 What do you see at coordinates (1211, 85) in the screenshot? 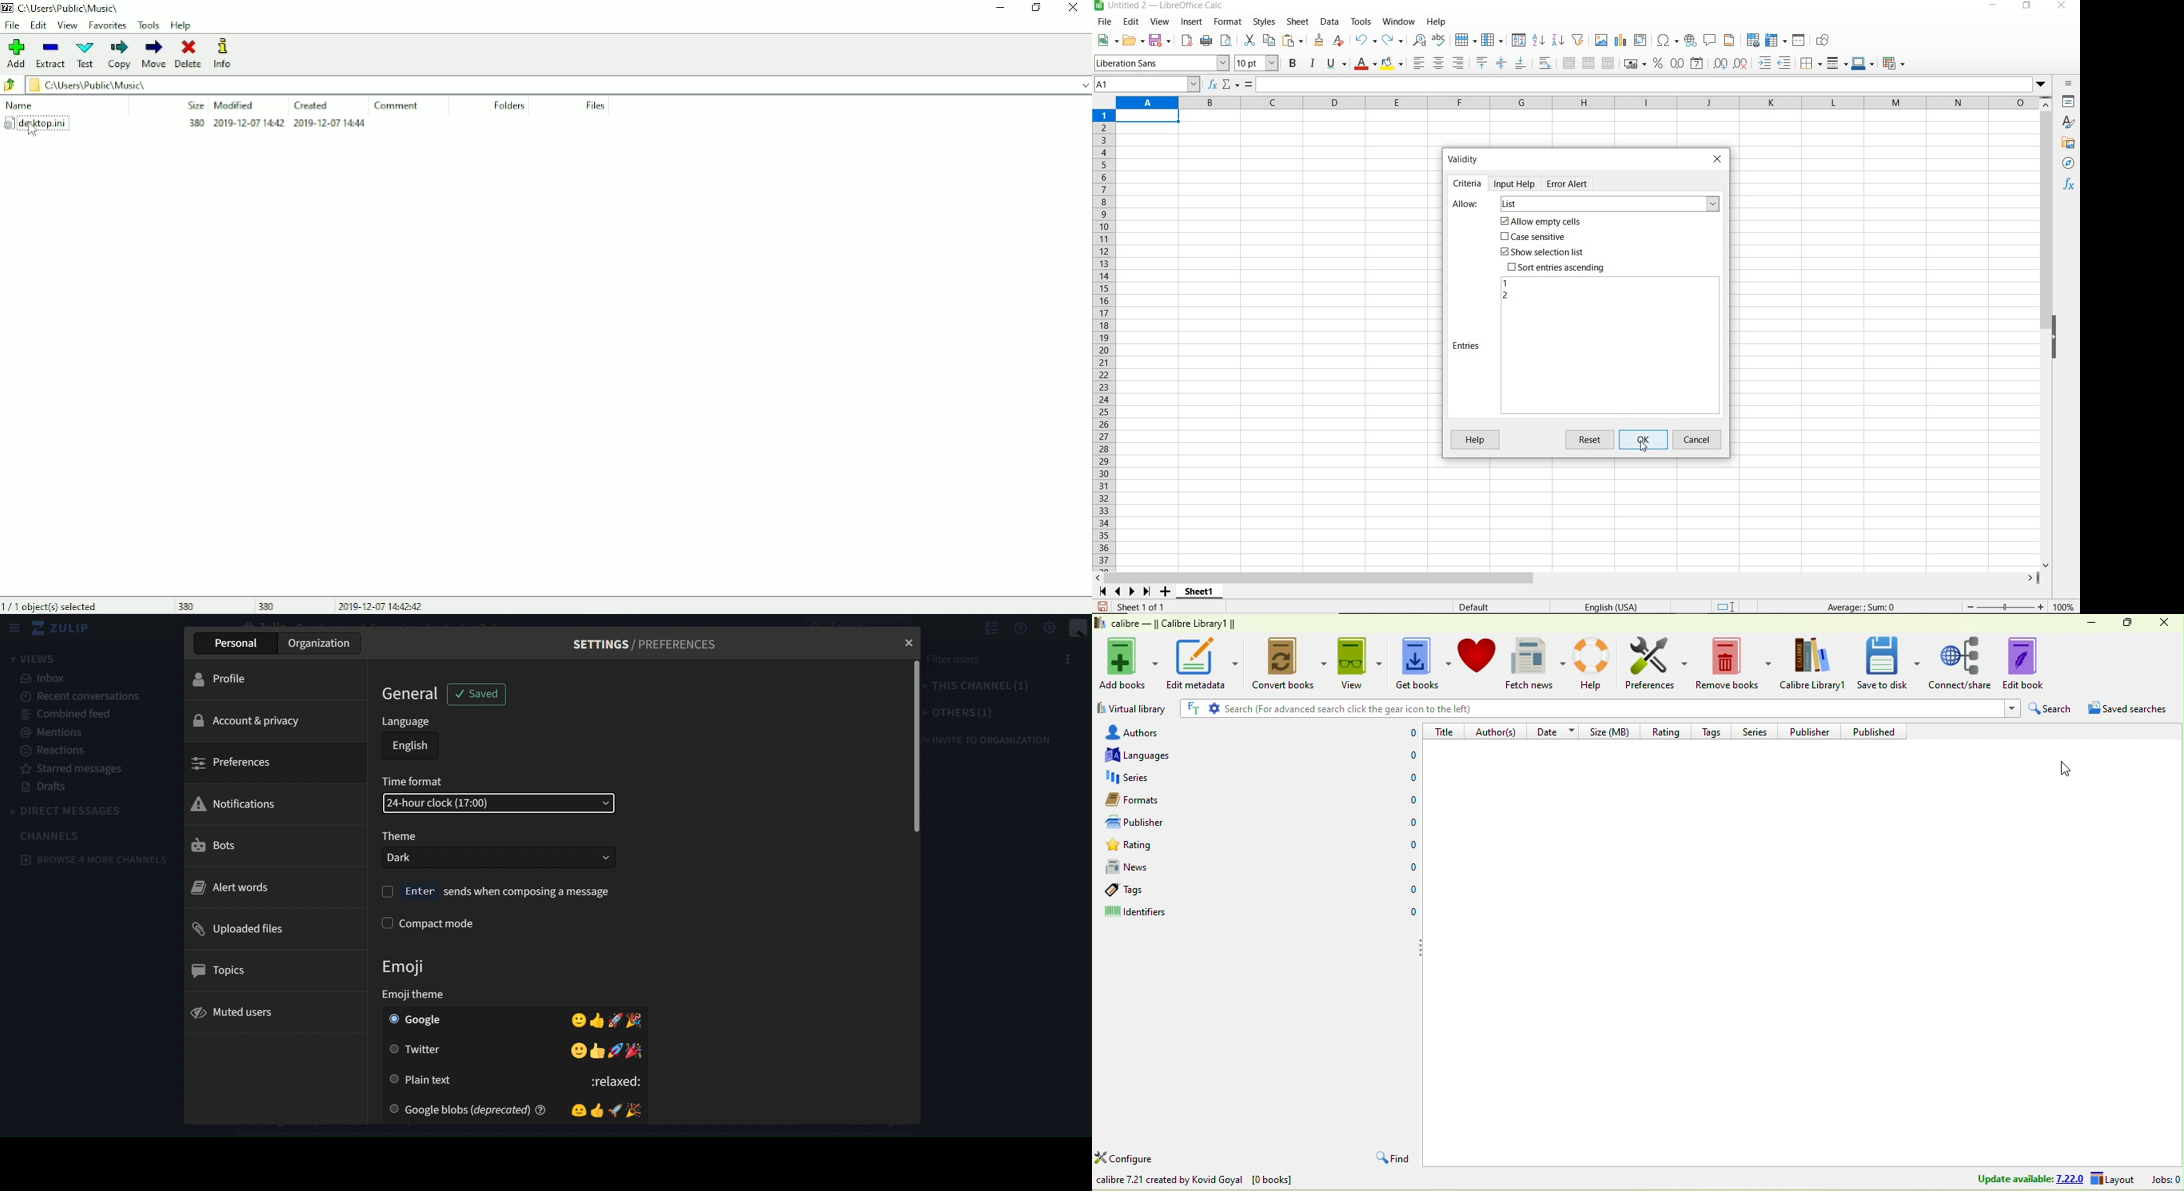
I see `function wizard` at bounding box center [1211, 85].